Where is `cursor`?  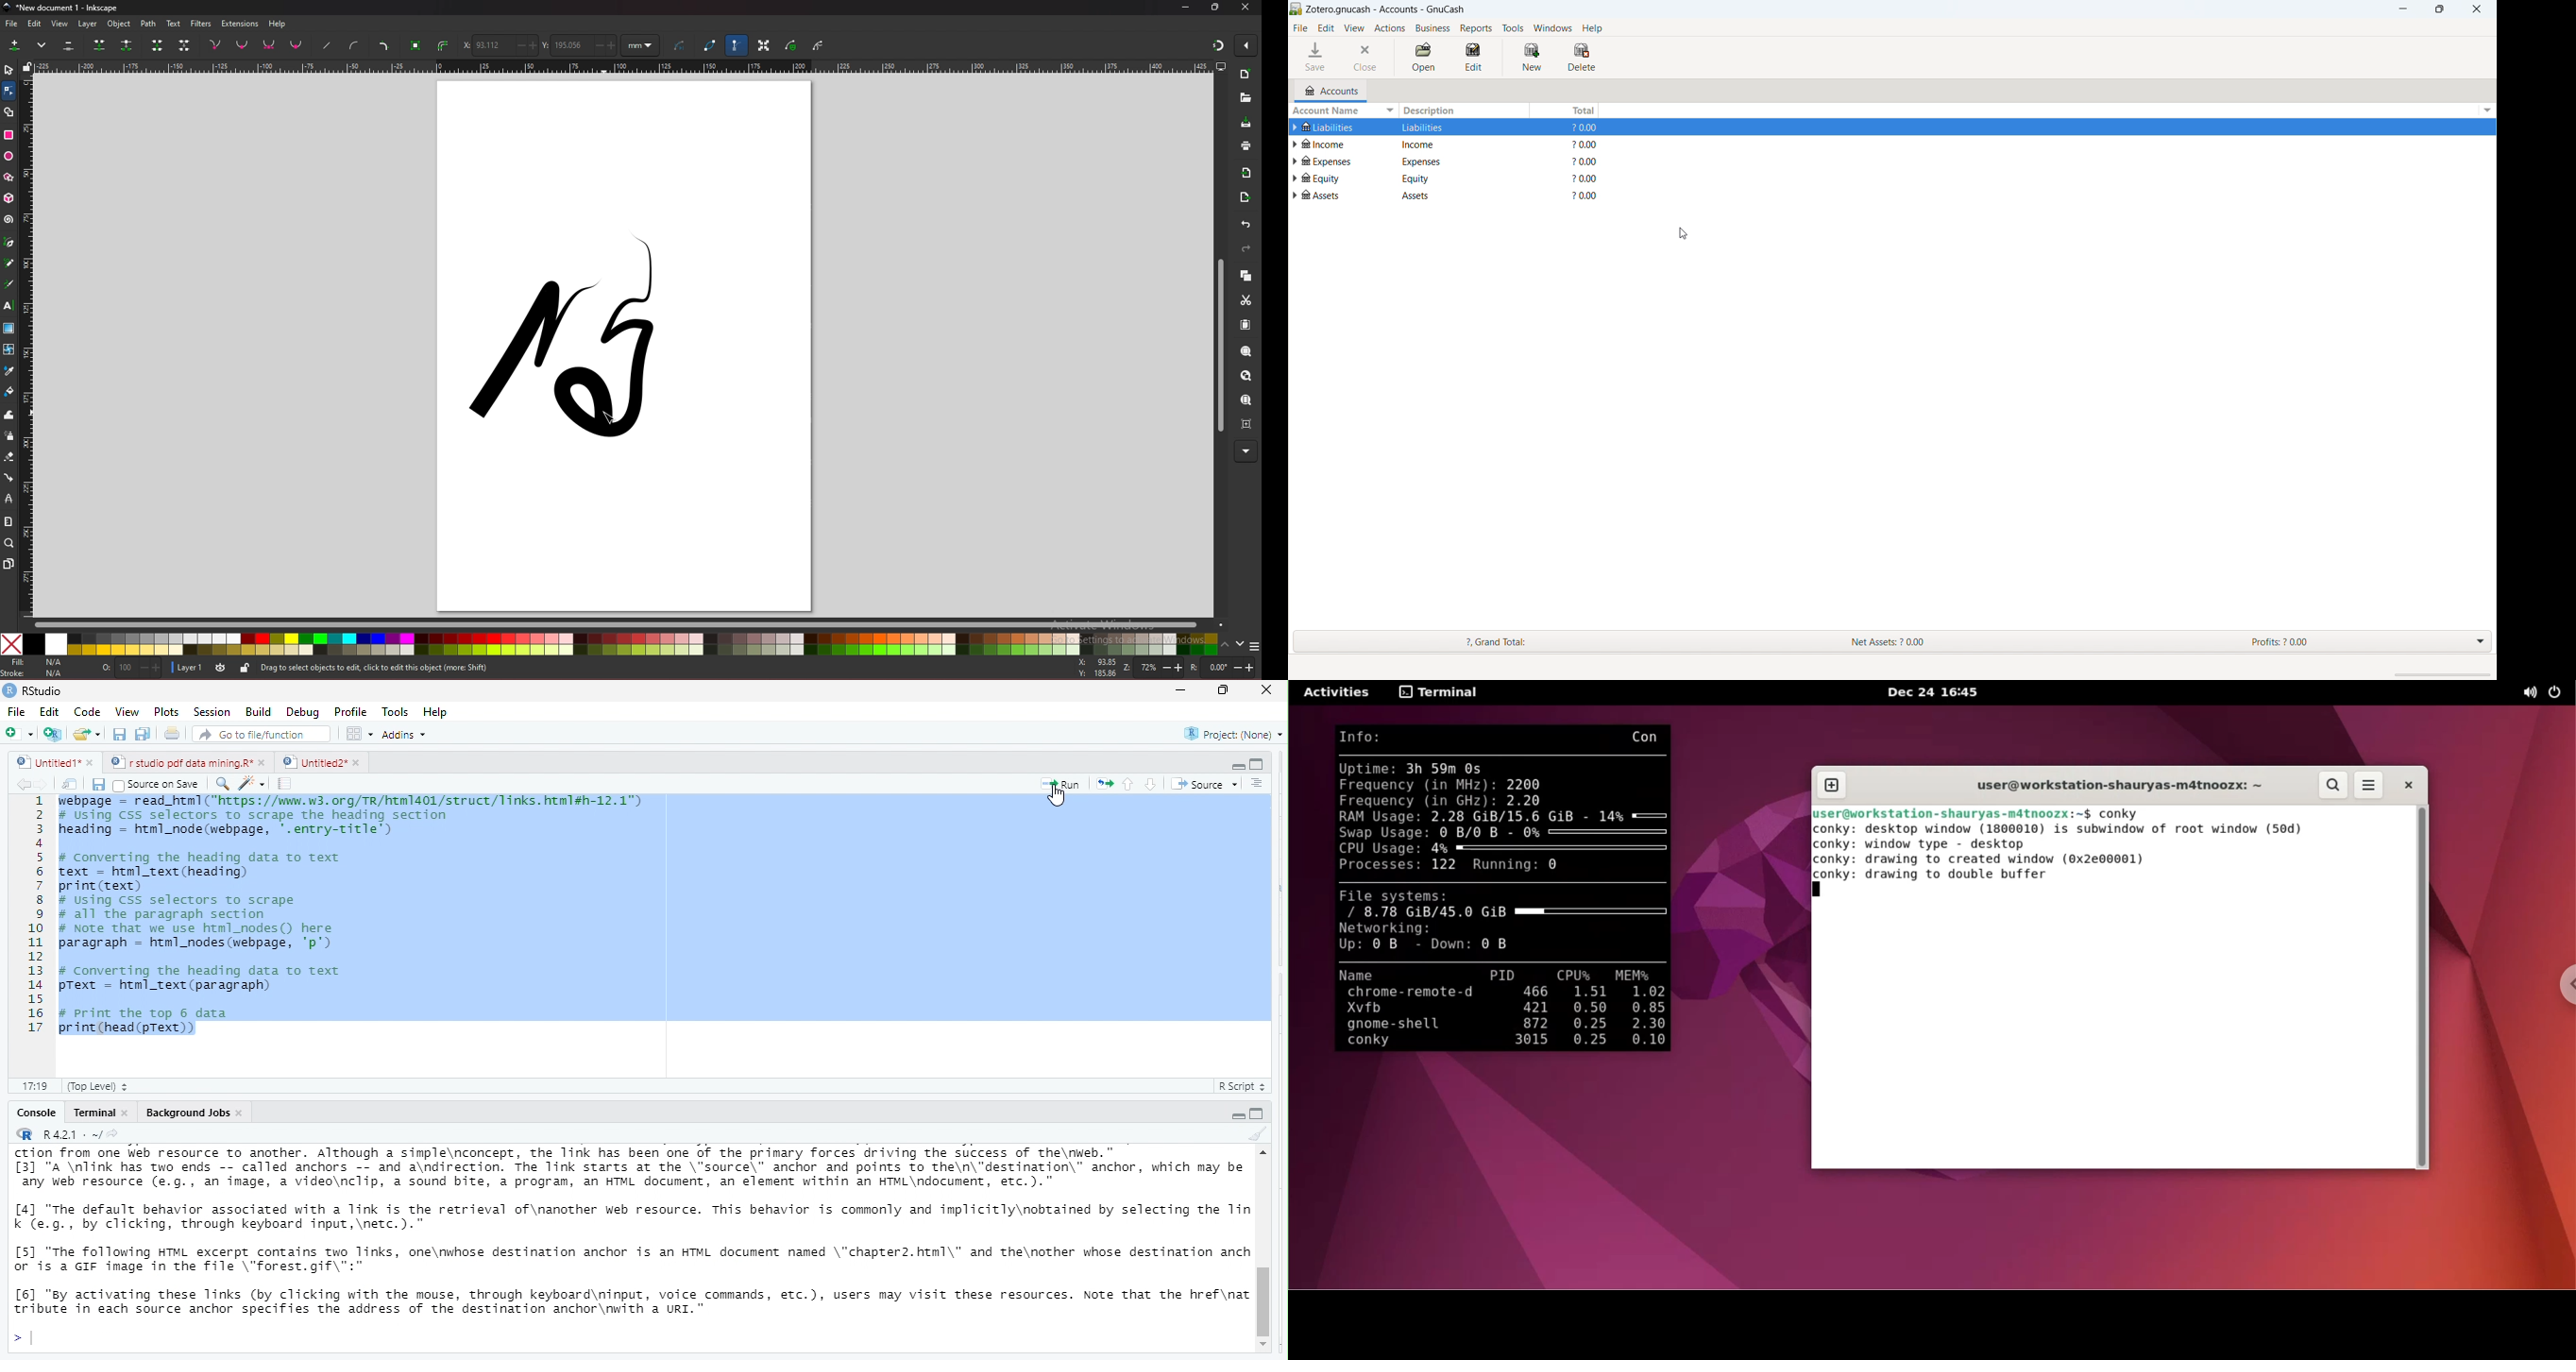 cursor is located at coordinates (1683, 234).